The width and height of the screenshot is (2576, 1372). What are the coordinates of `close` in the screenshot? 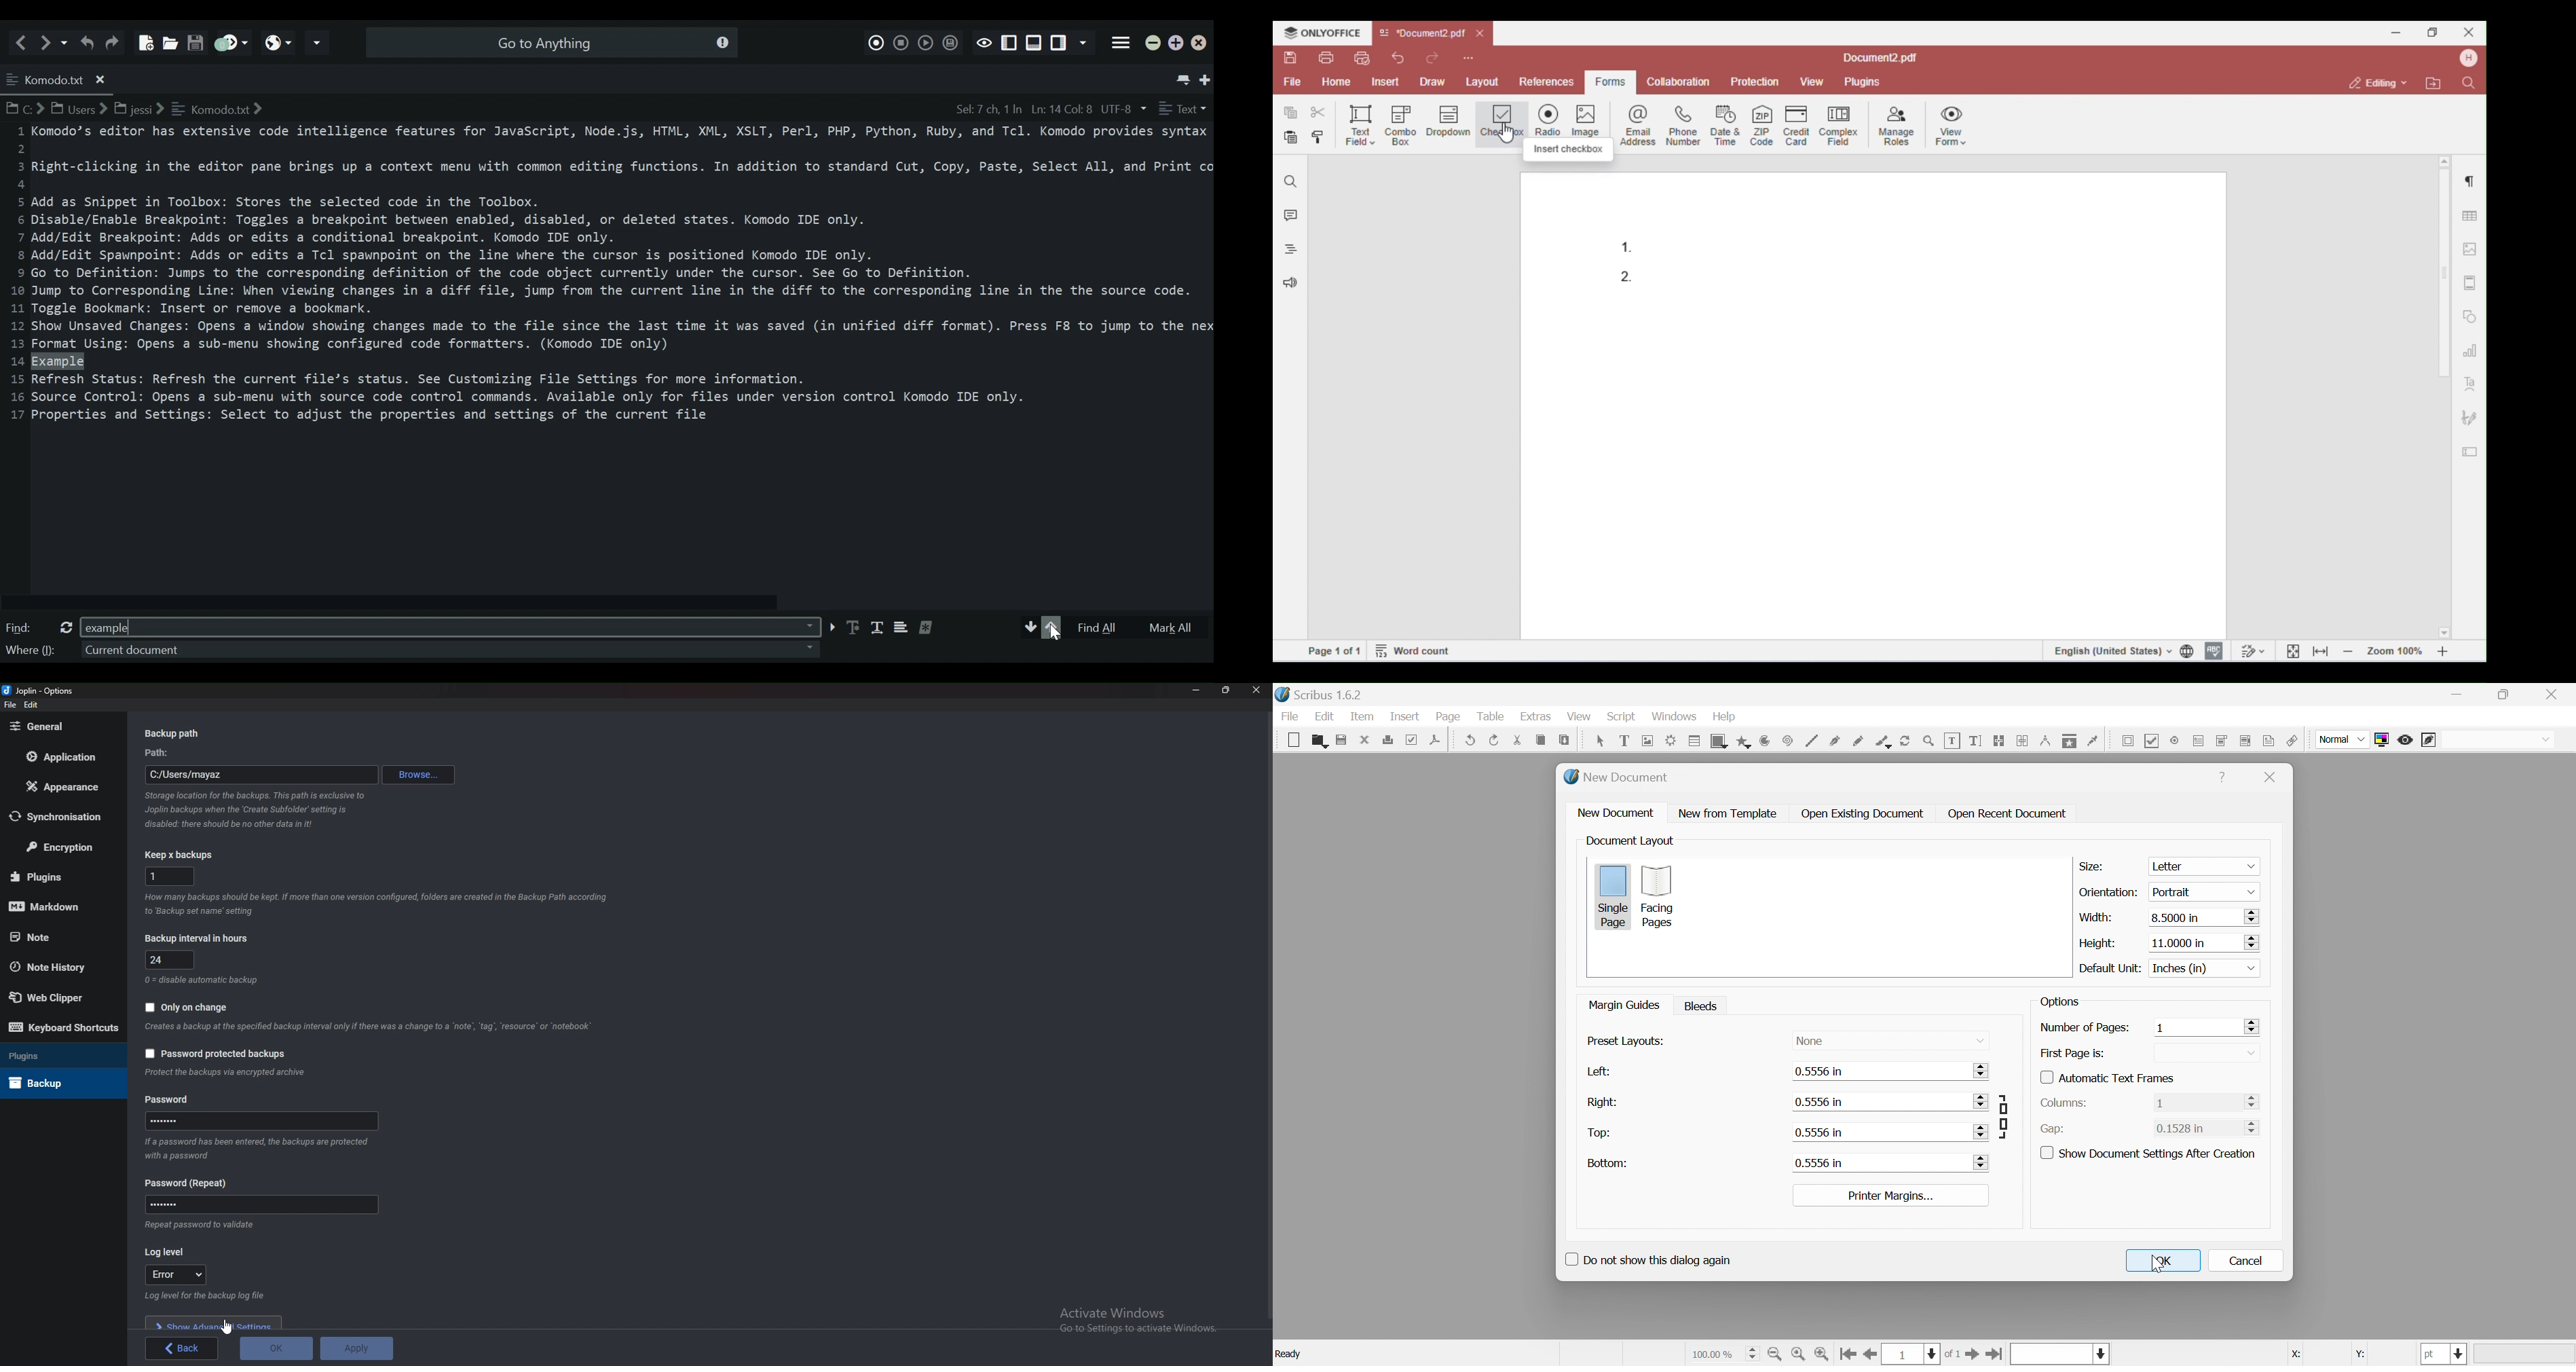 It's located at (1255, 690).